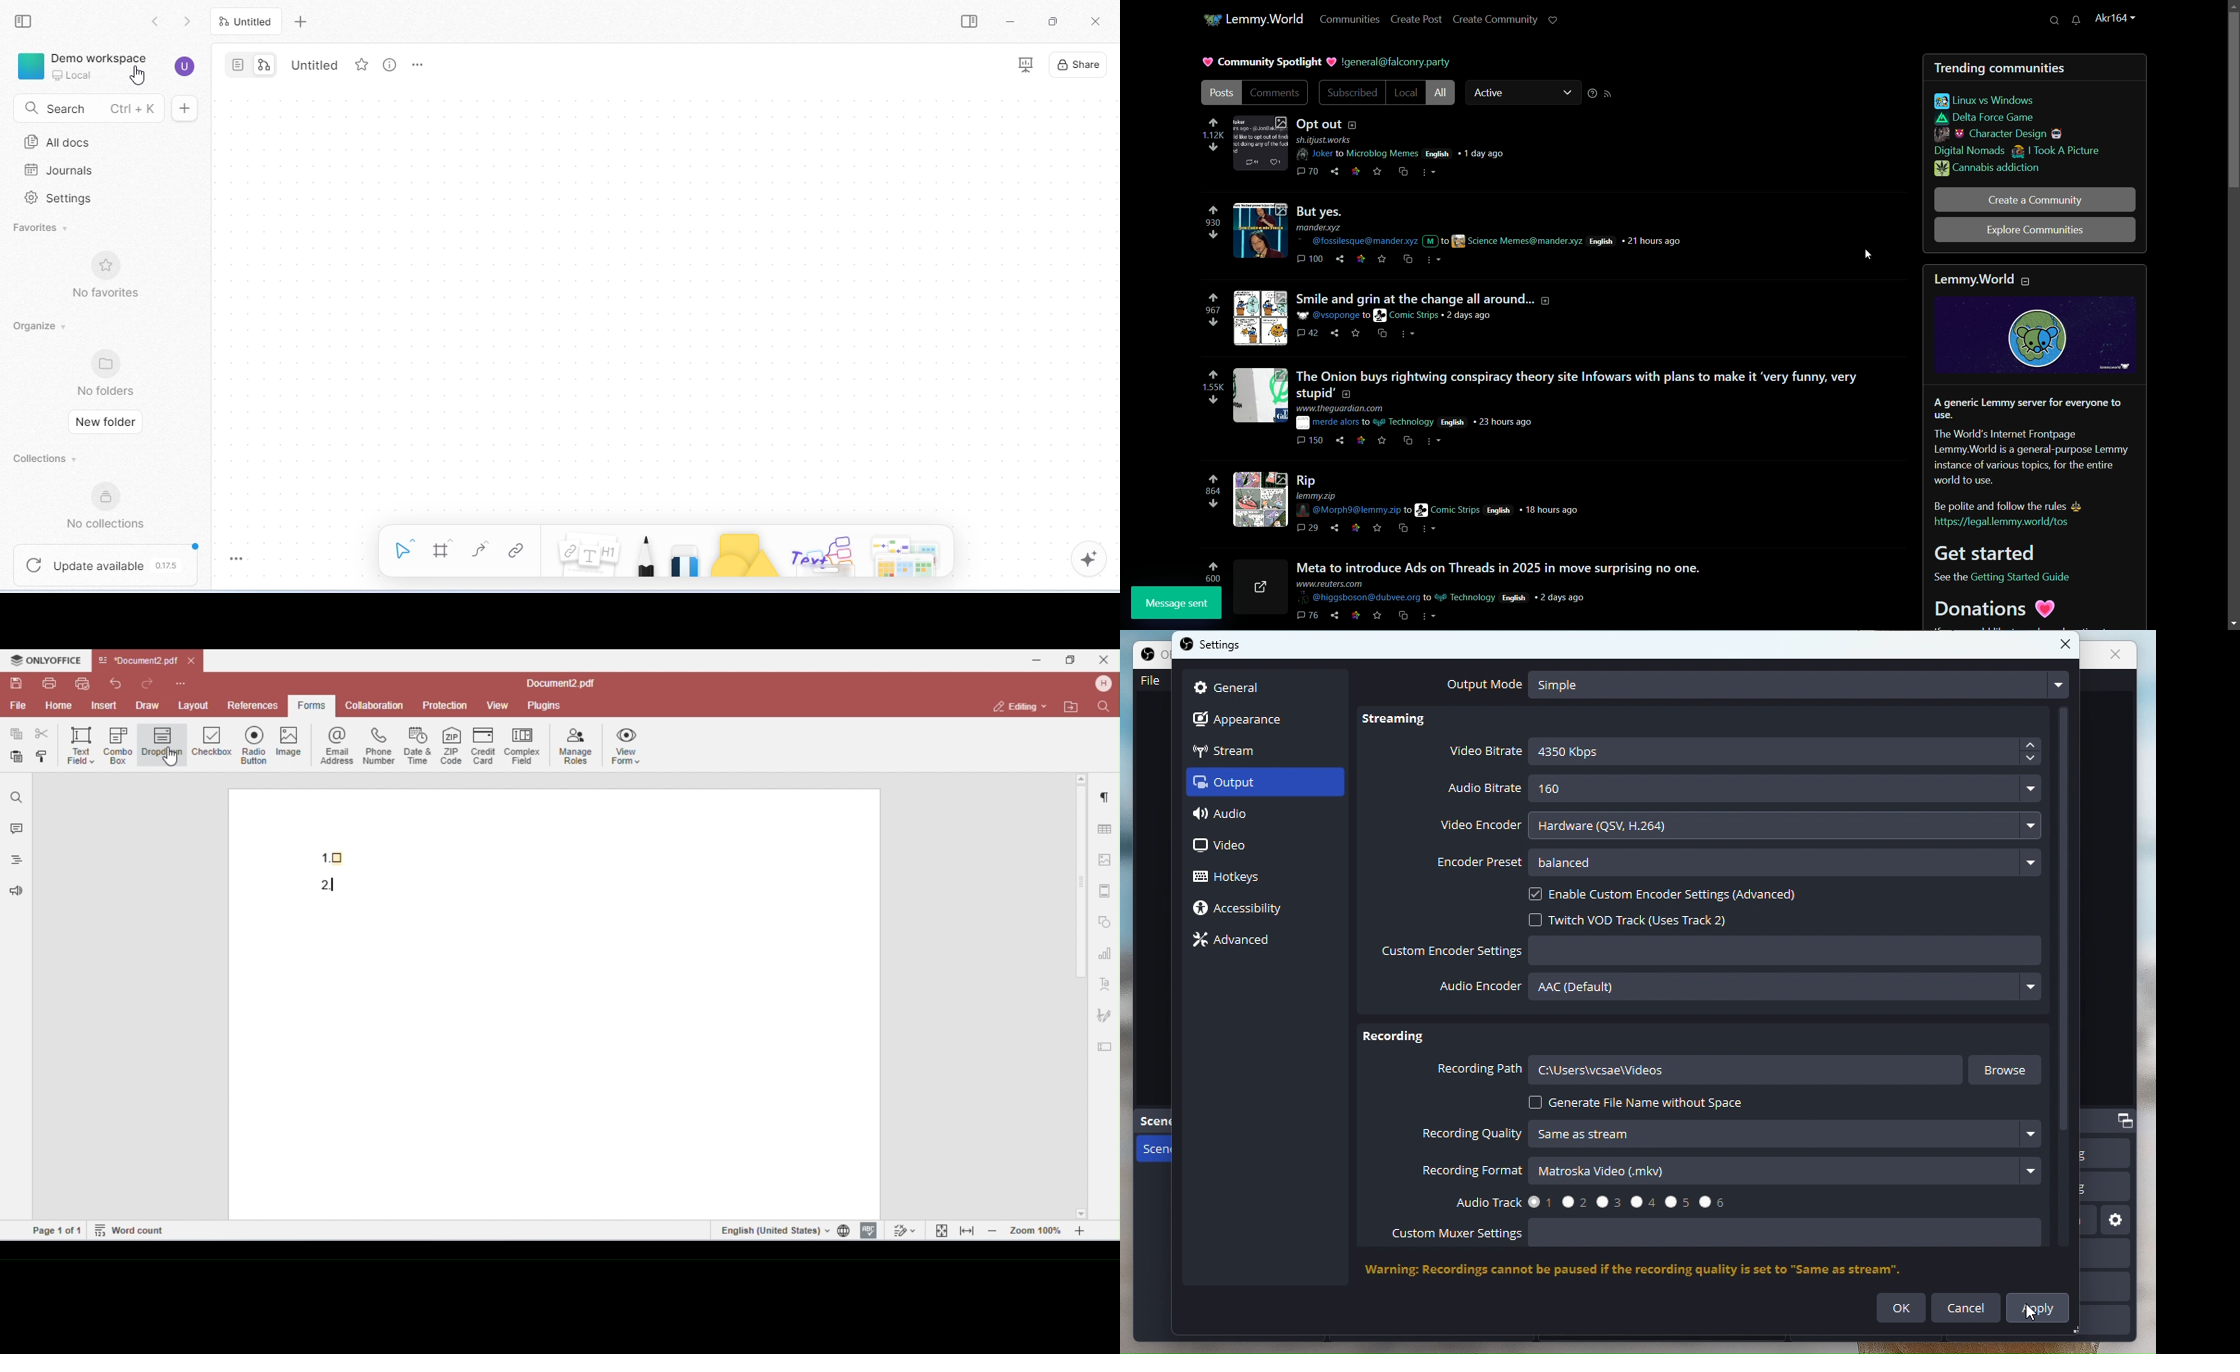 This screenshot has width=2240, height=1372. What do you see at coordinates (1356, 615) in the screenshot?
I see `link` at bounding box center [1356, 615].